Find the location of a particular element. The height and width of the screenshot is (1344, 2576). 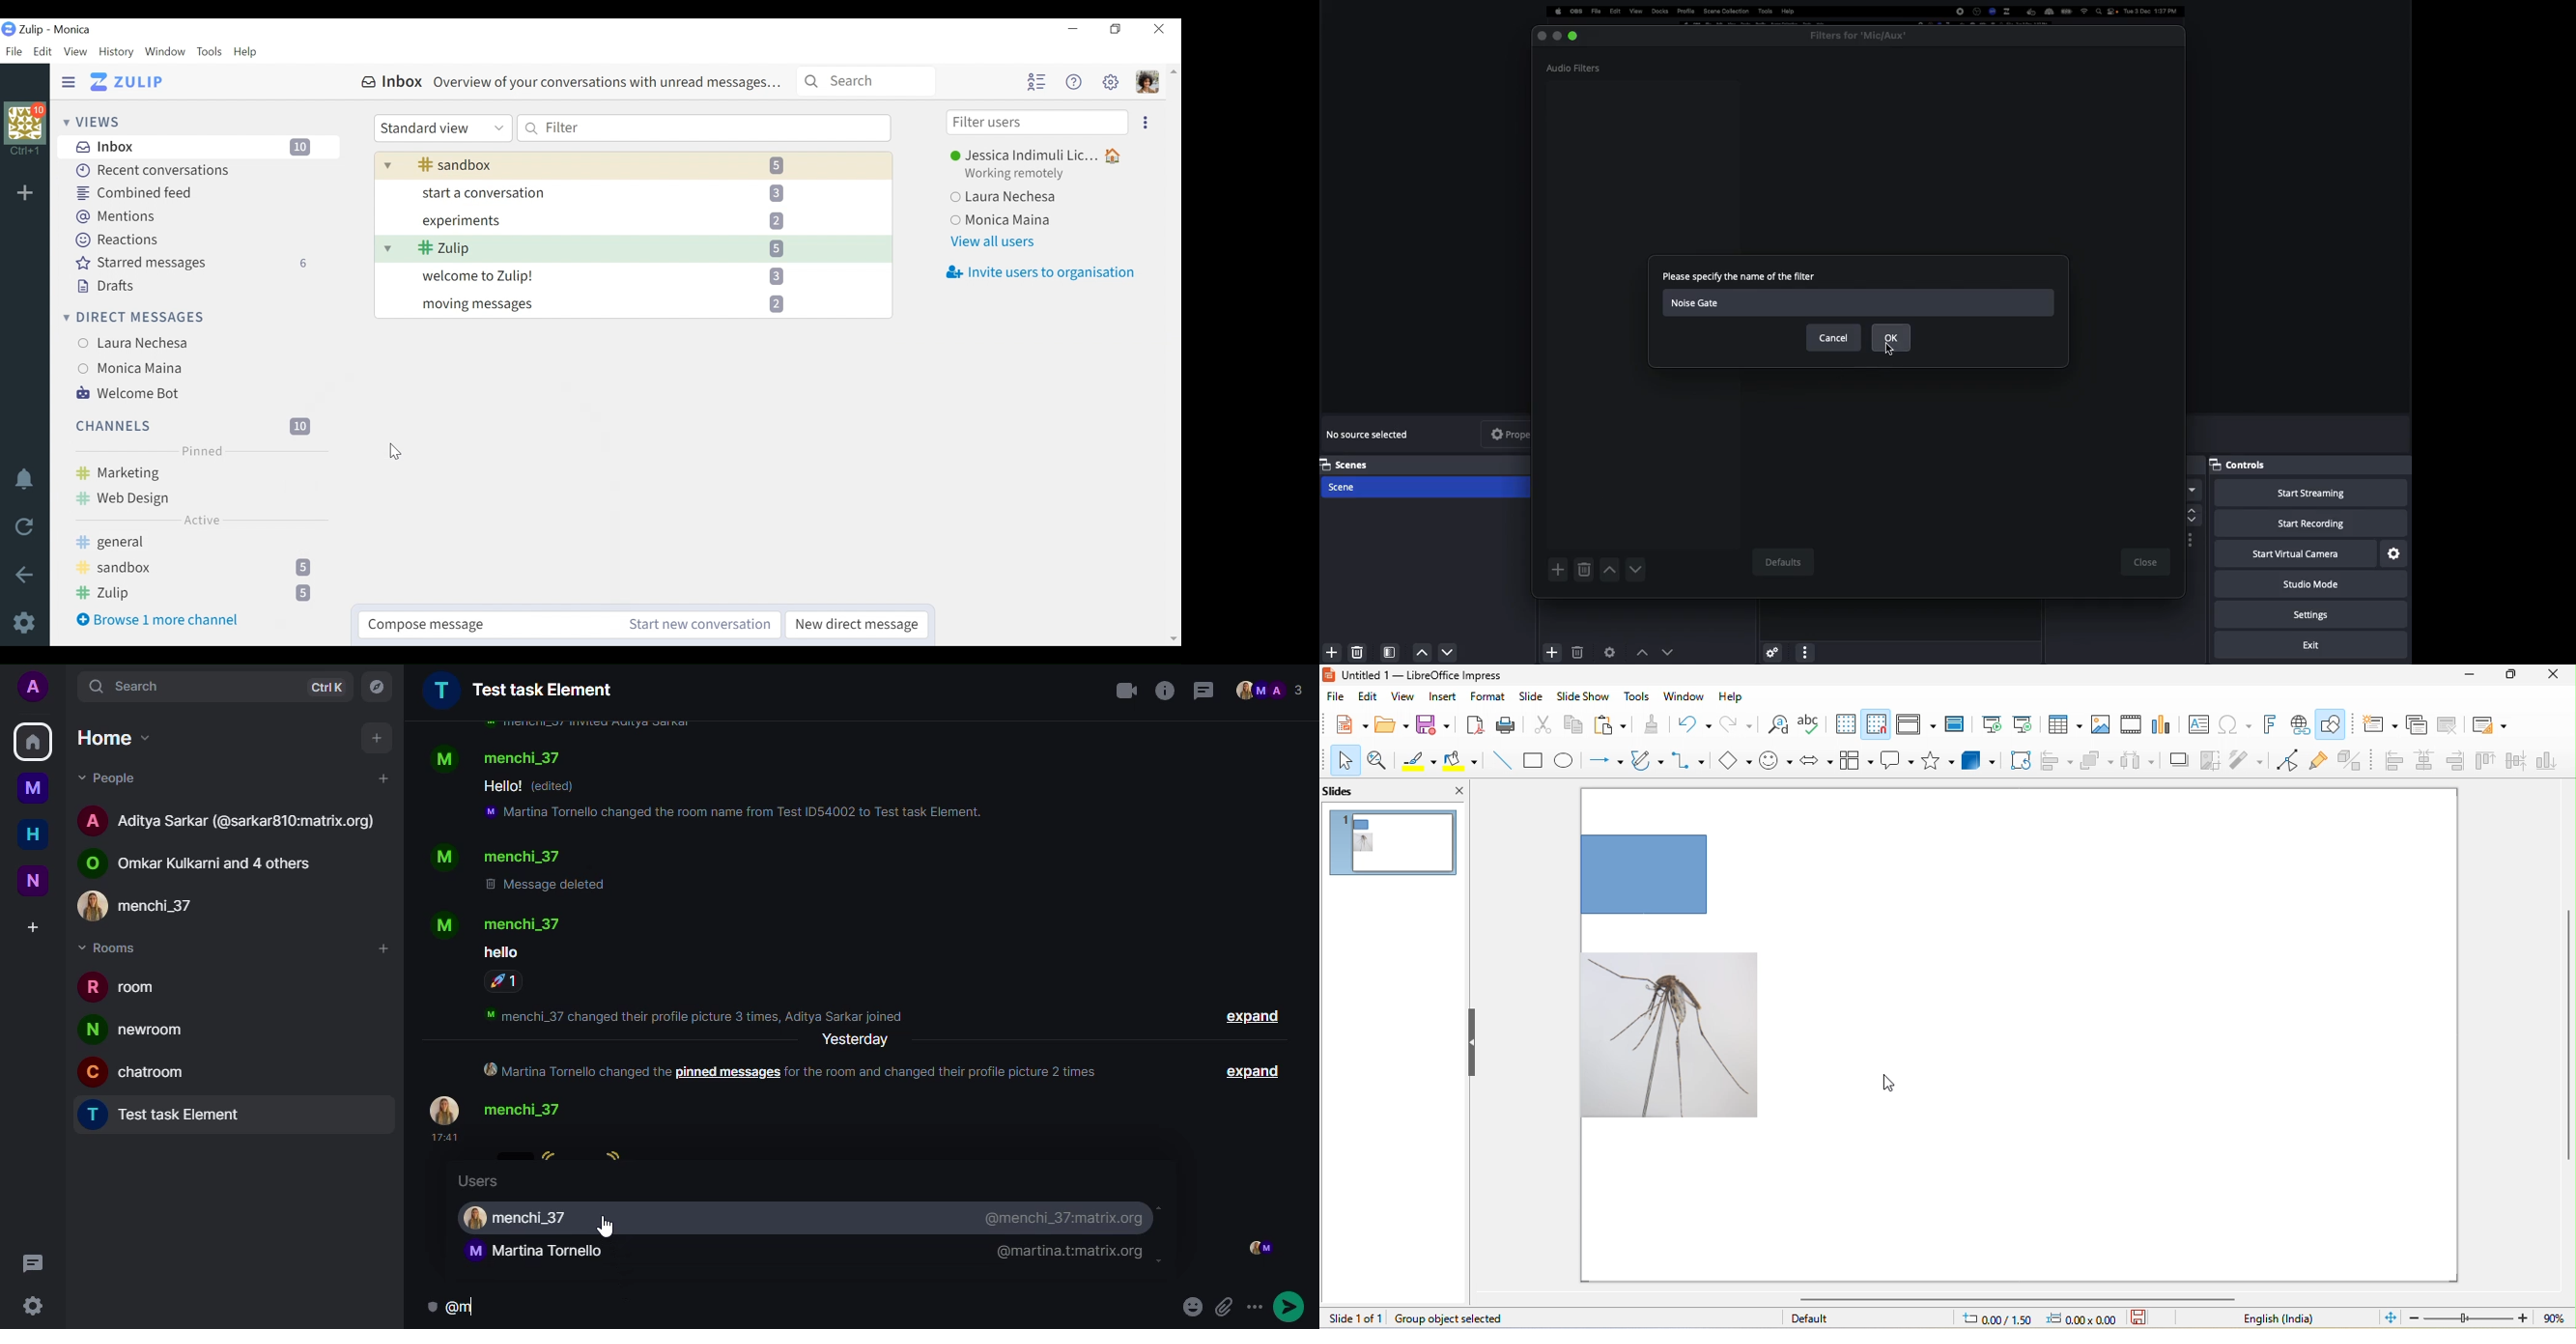

standard selection is located at coordinates (2150, 1318).